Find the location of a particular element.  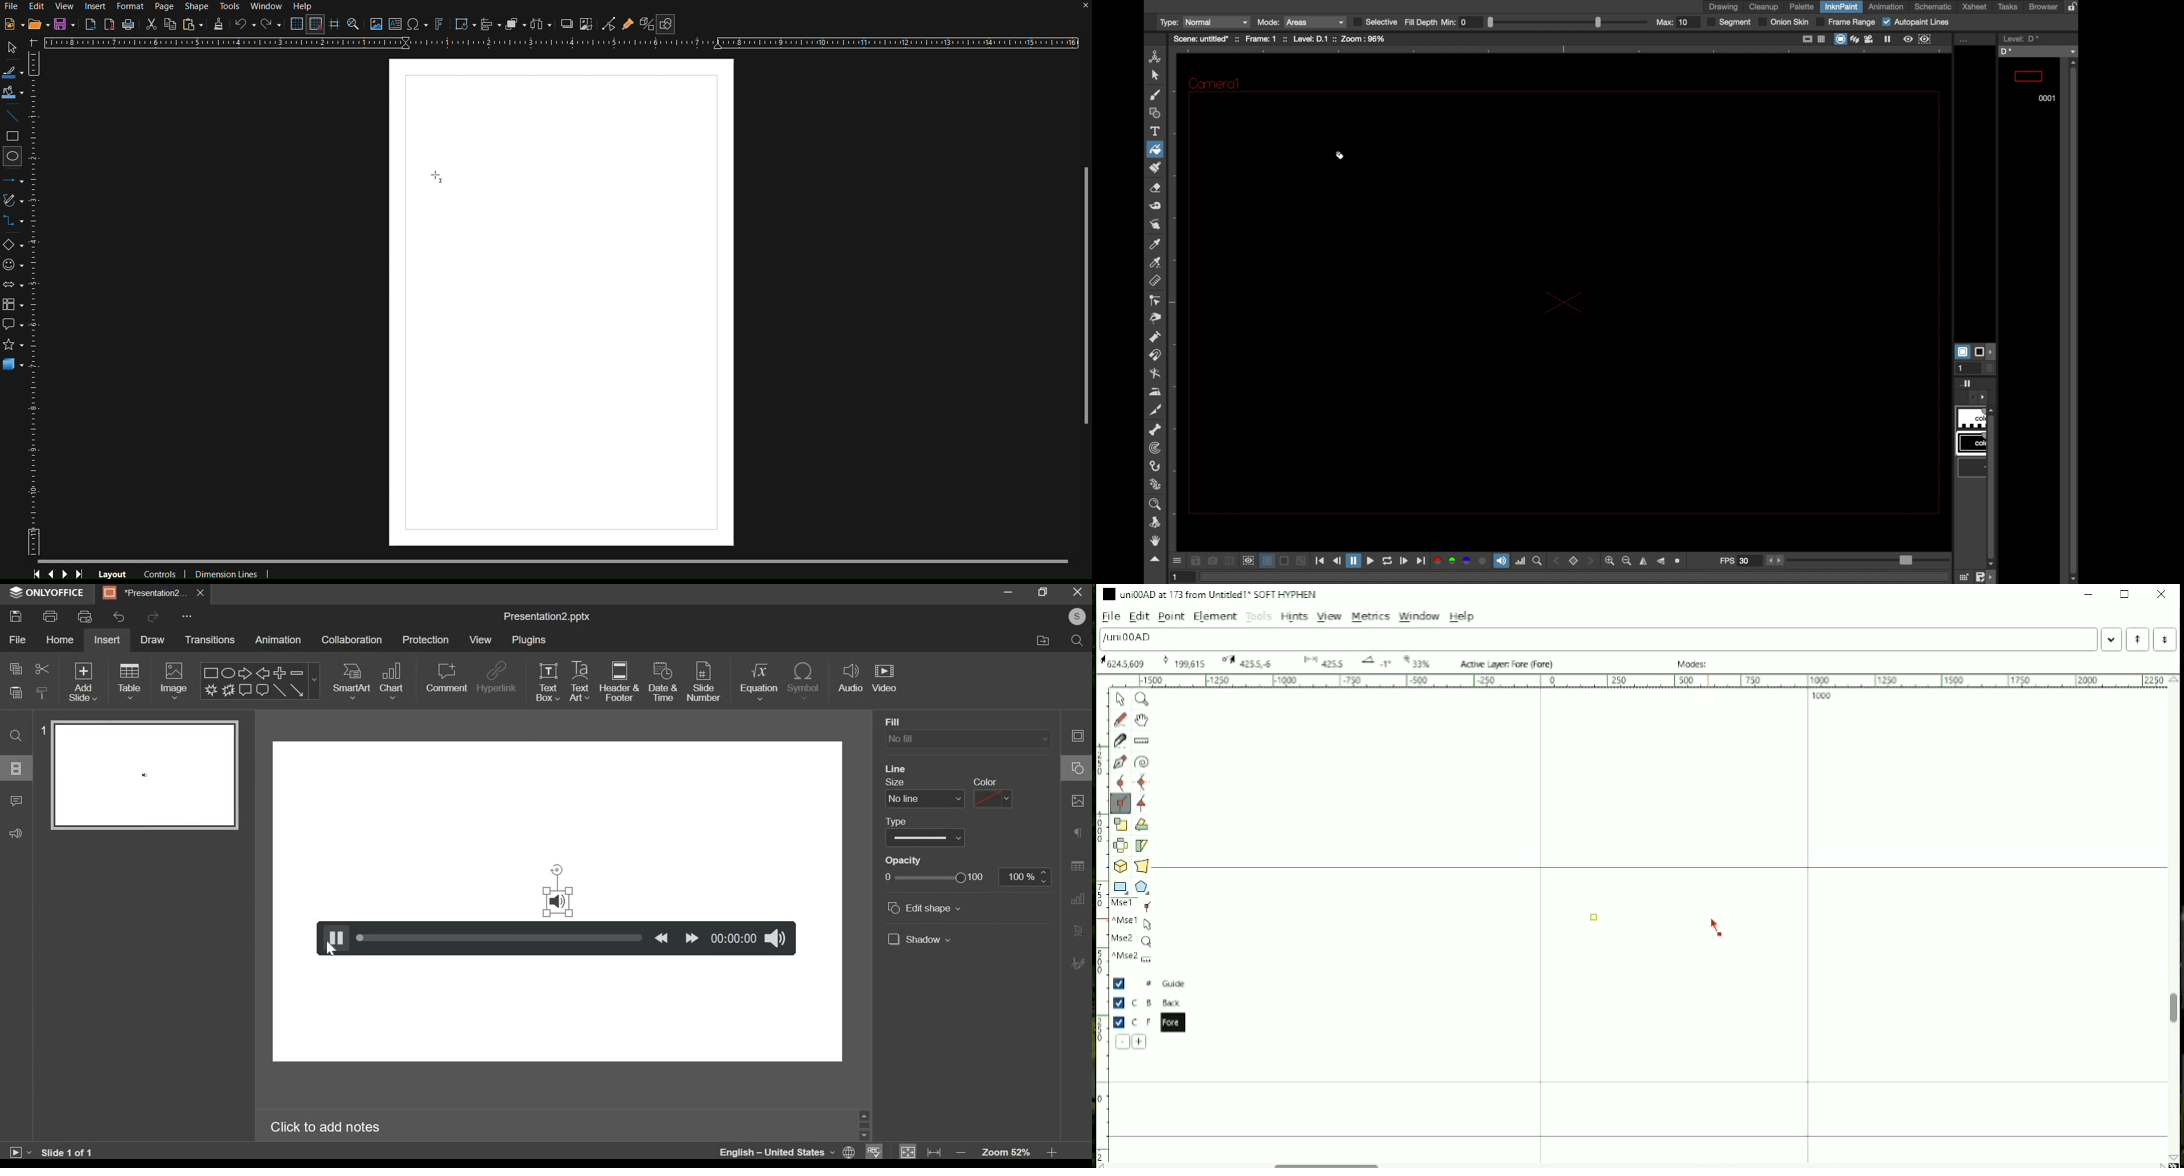

maximize is located at coordinates (1042, 593).